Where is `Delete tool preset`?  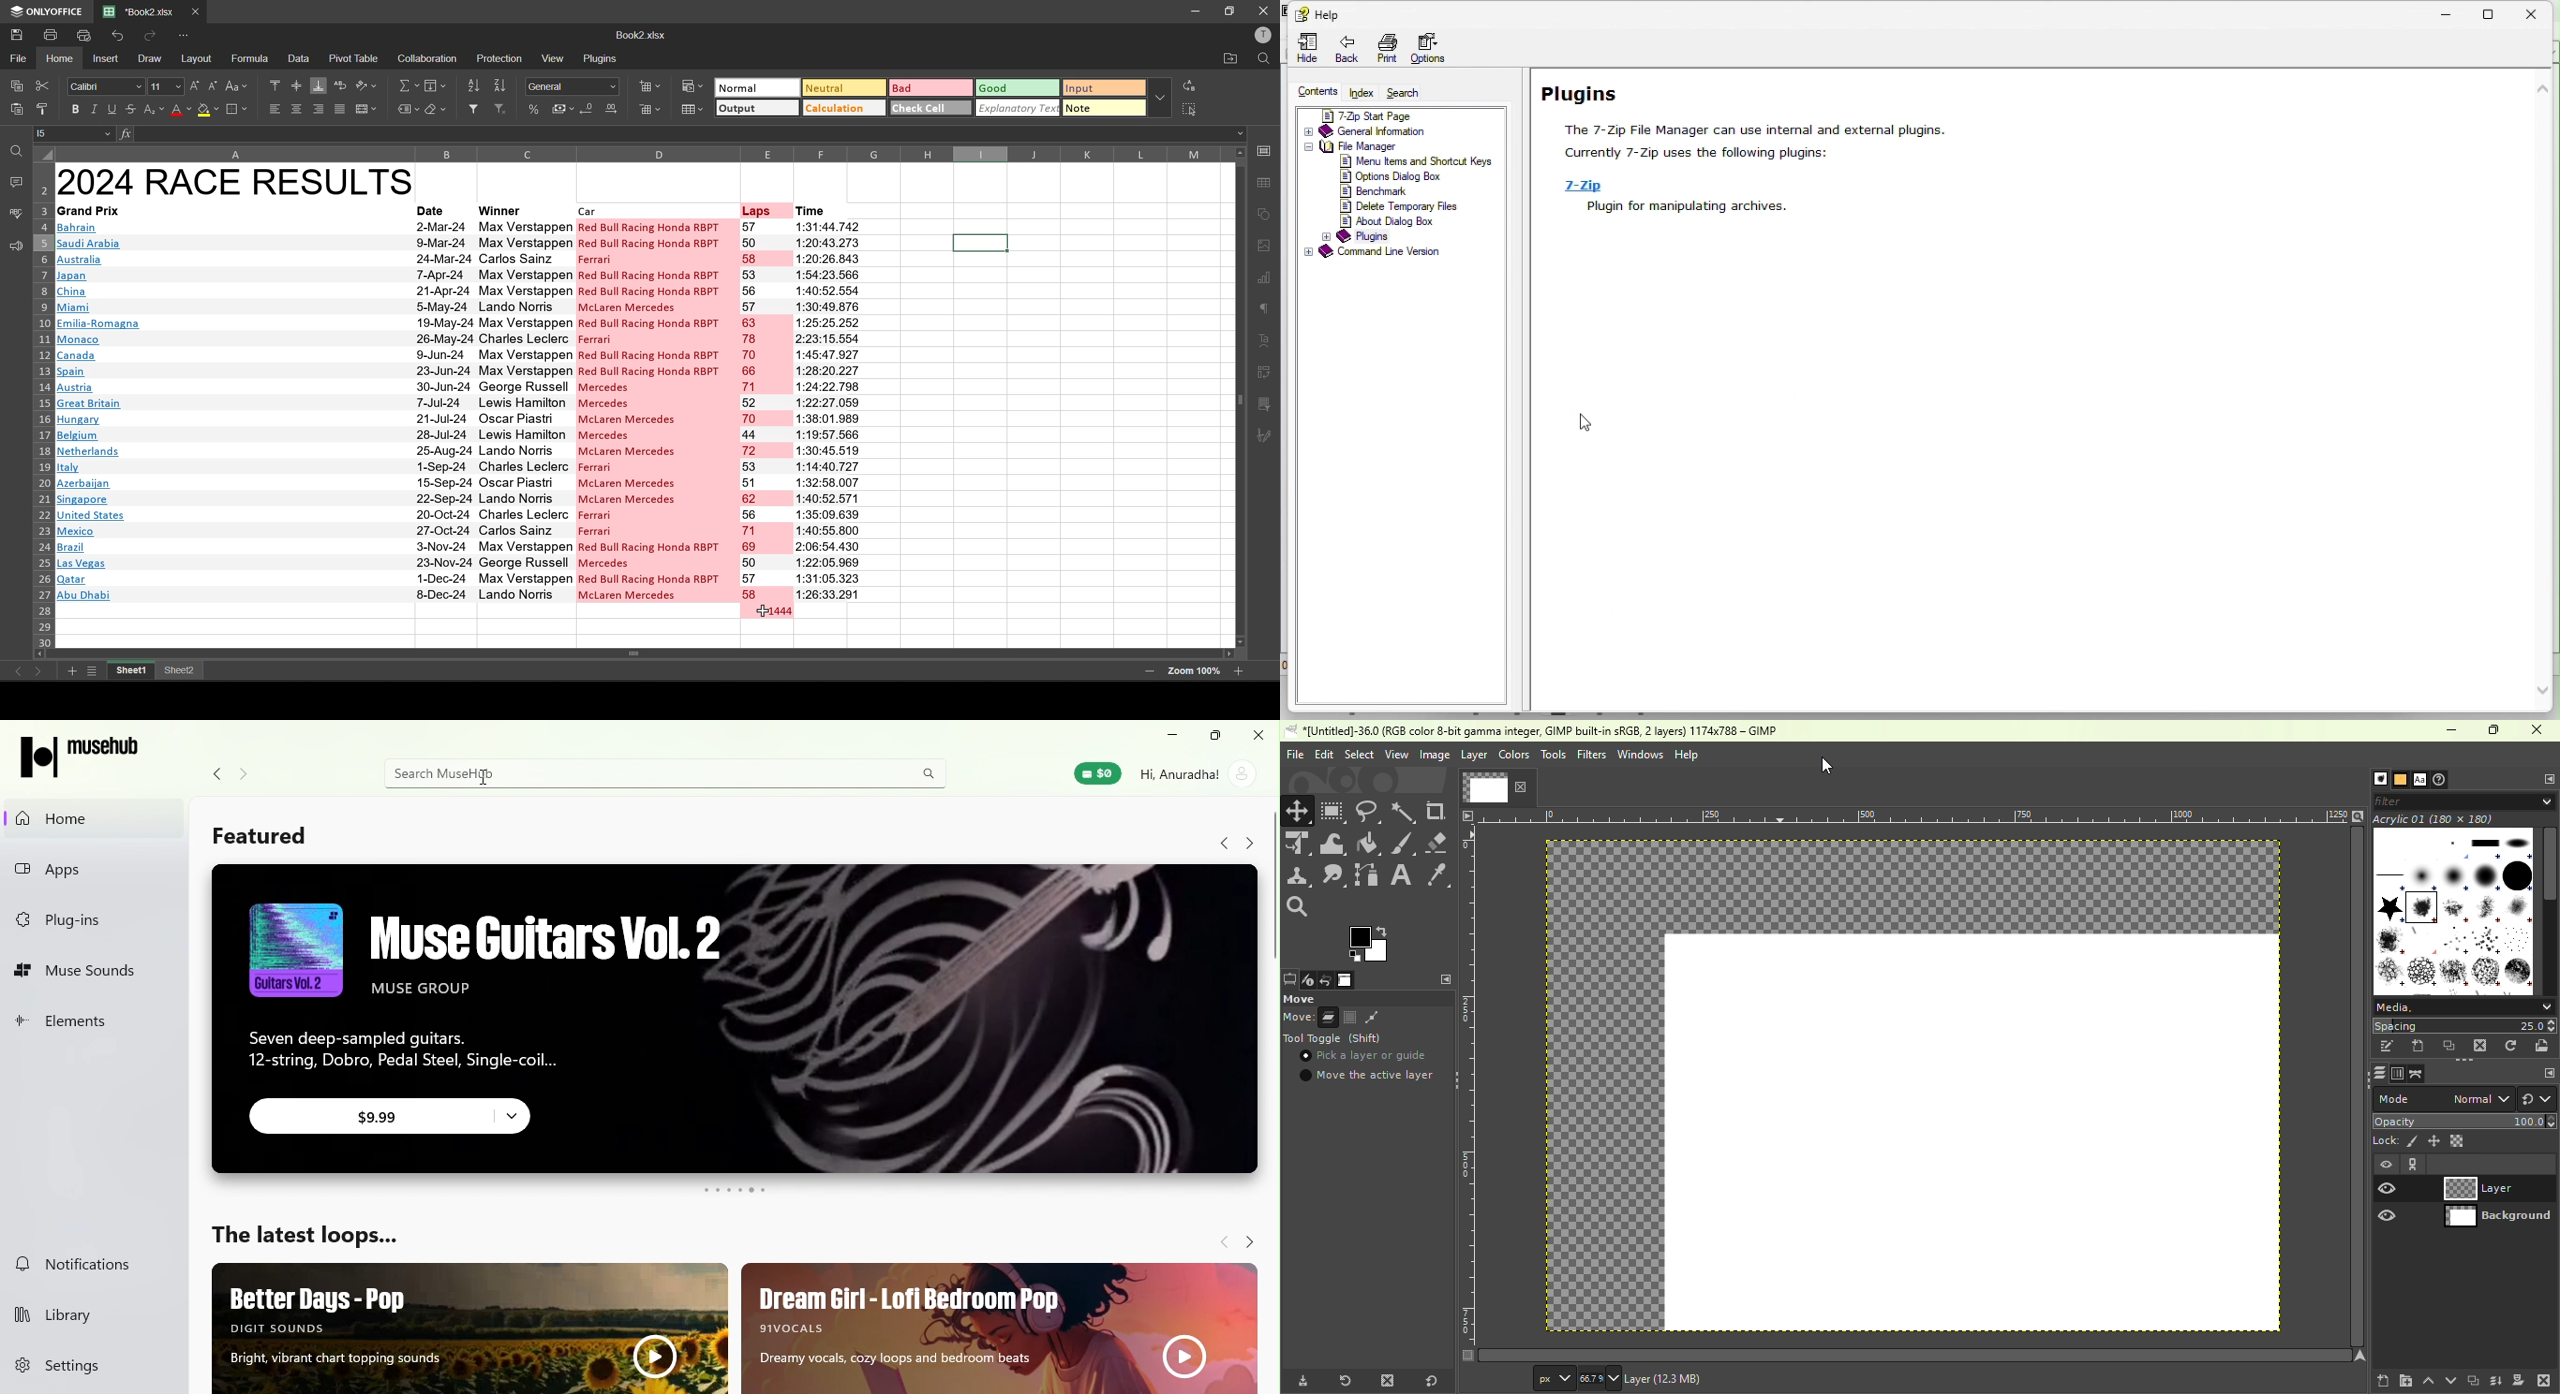 Delete tool preset is located at coordinates (1387, 1380).